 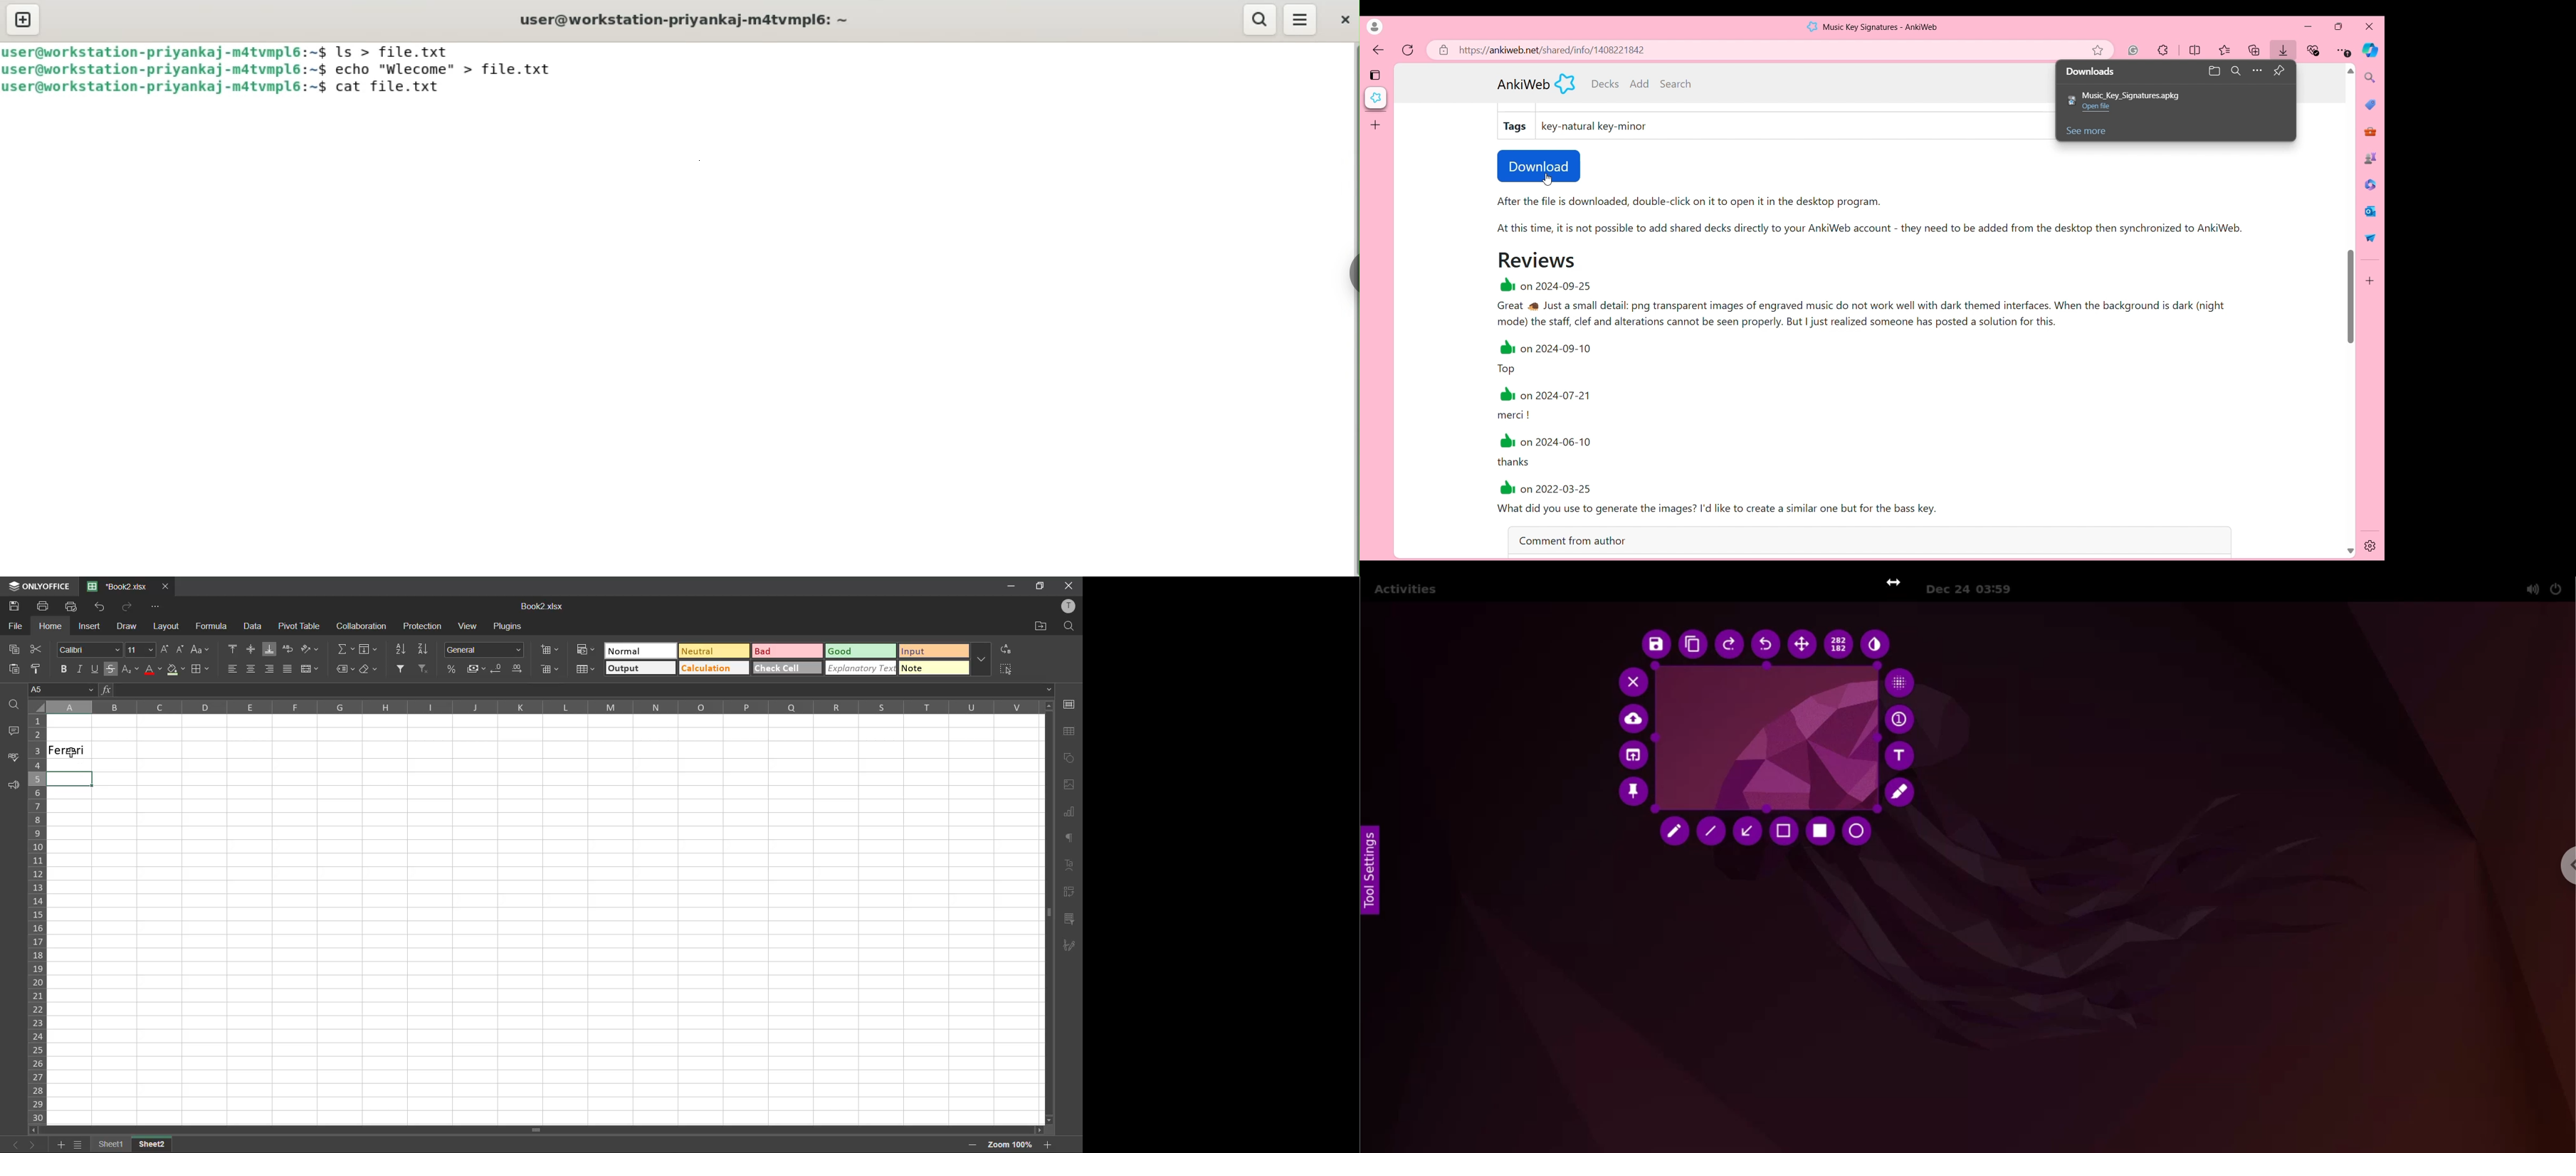 I want to click on more options, so click(x=984, y=663).